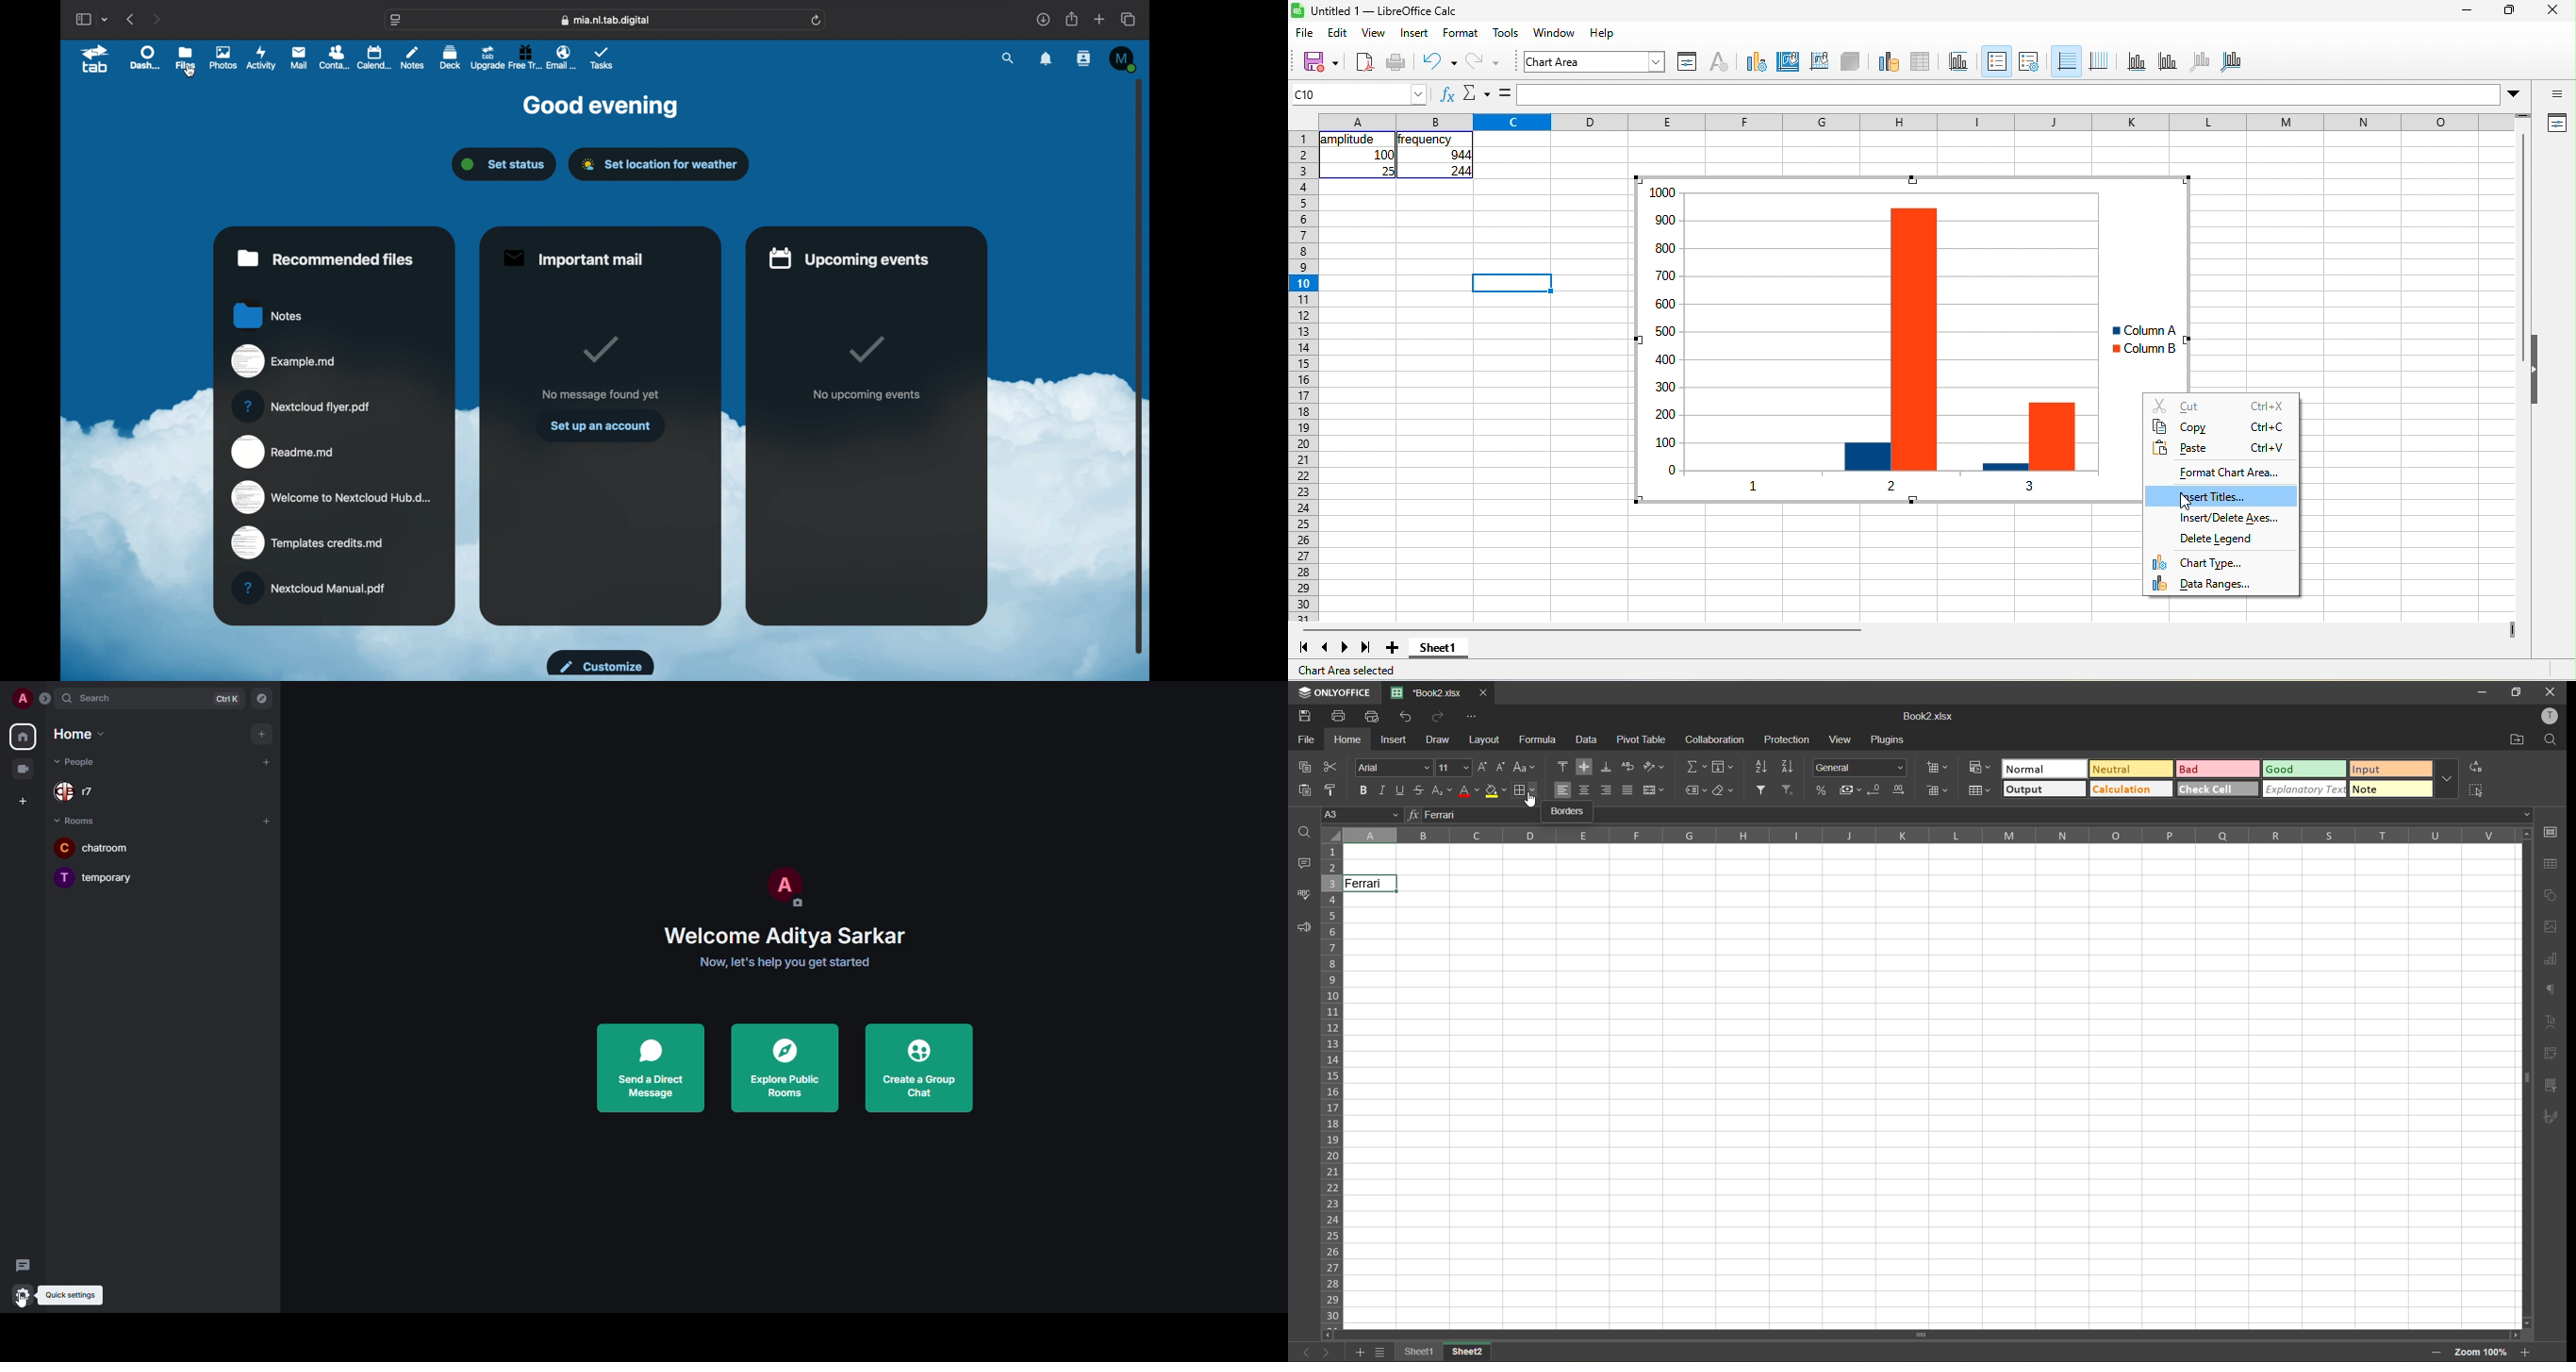  What do you see at coordinates (1303, 831) in the screenshot?
I see `find` at bounding box center [1303, 831].